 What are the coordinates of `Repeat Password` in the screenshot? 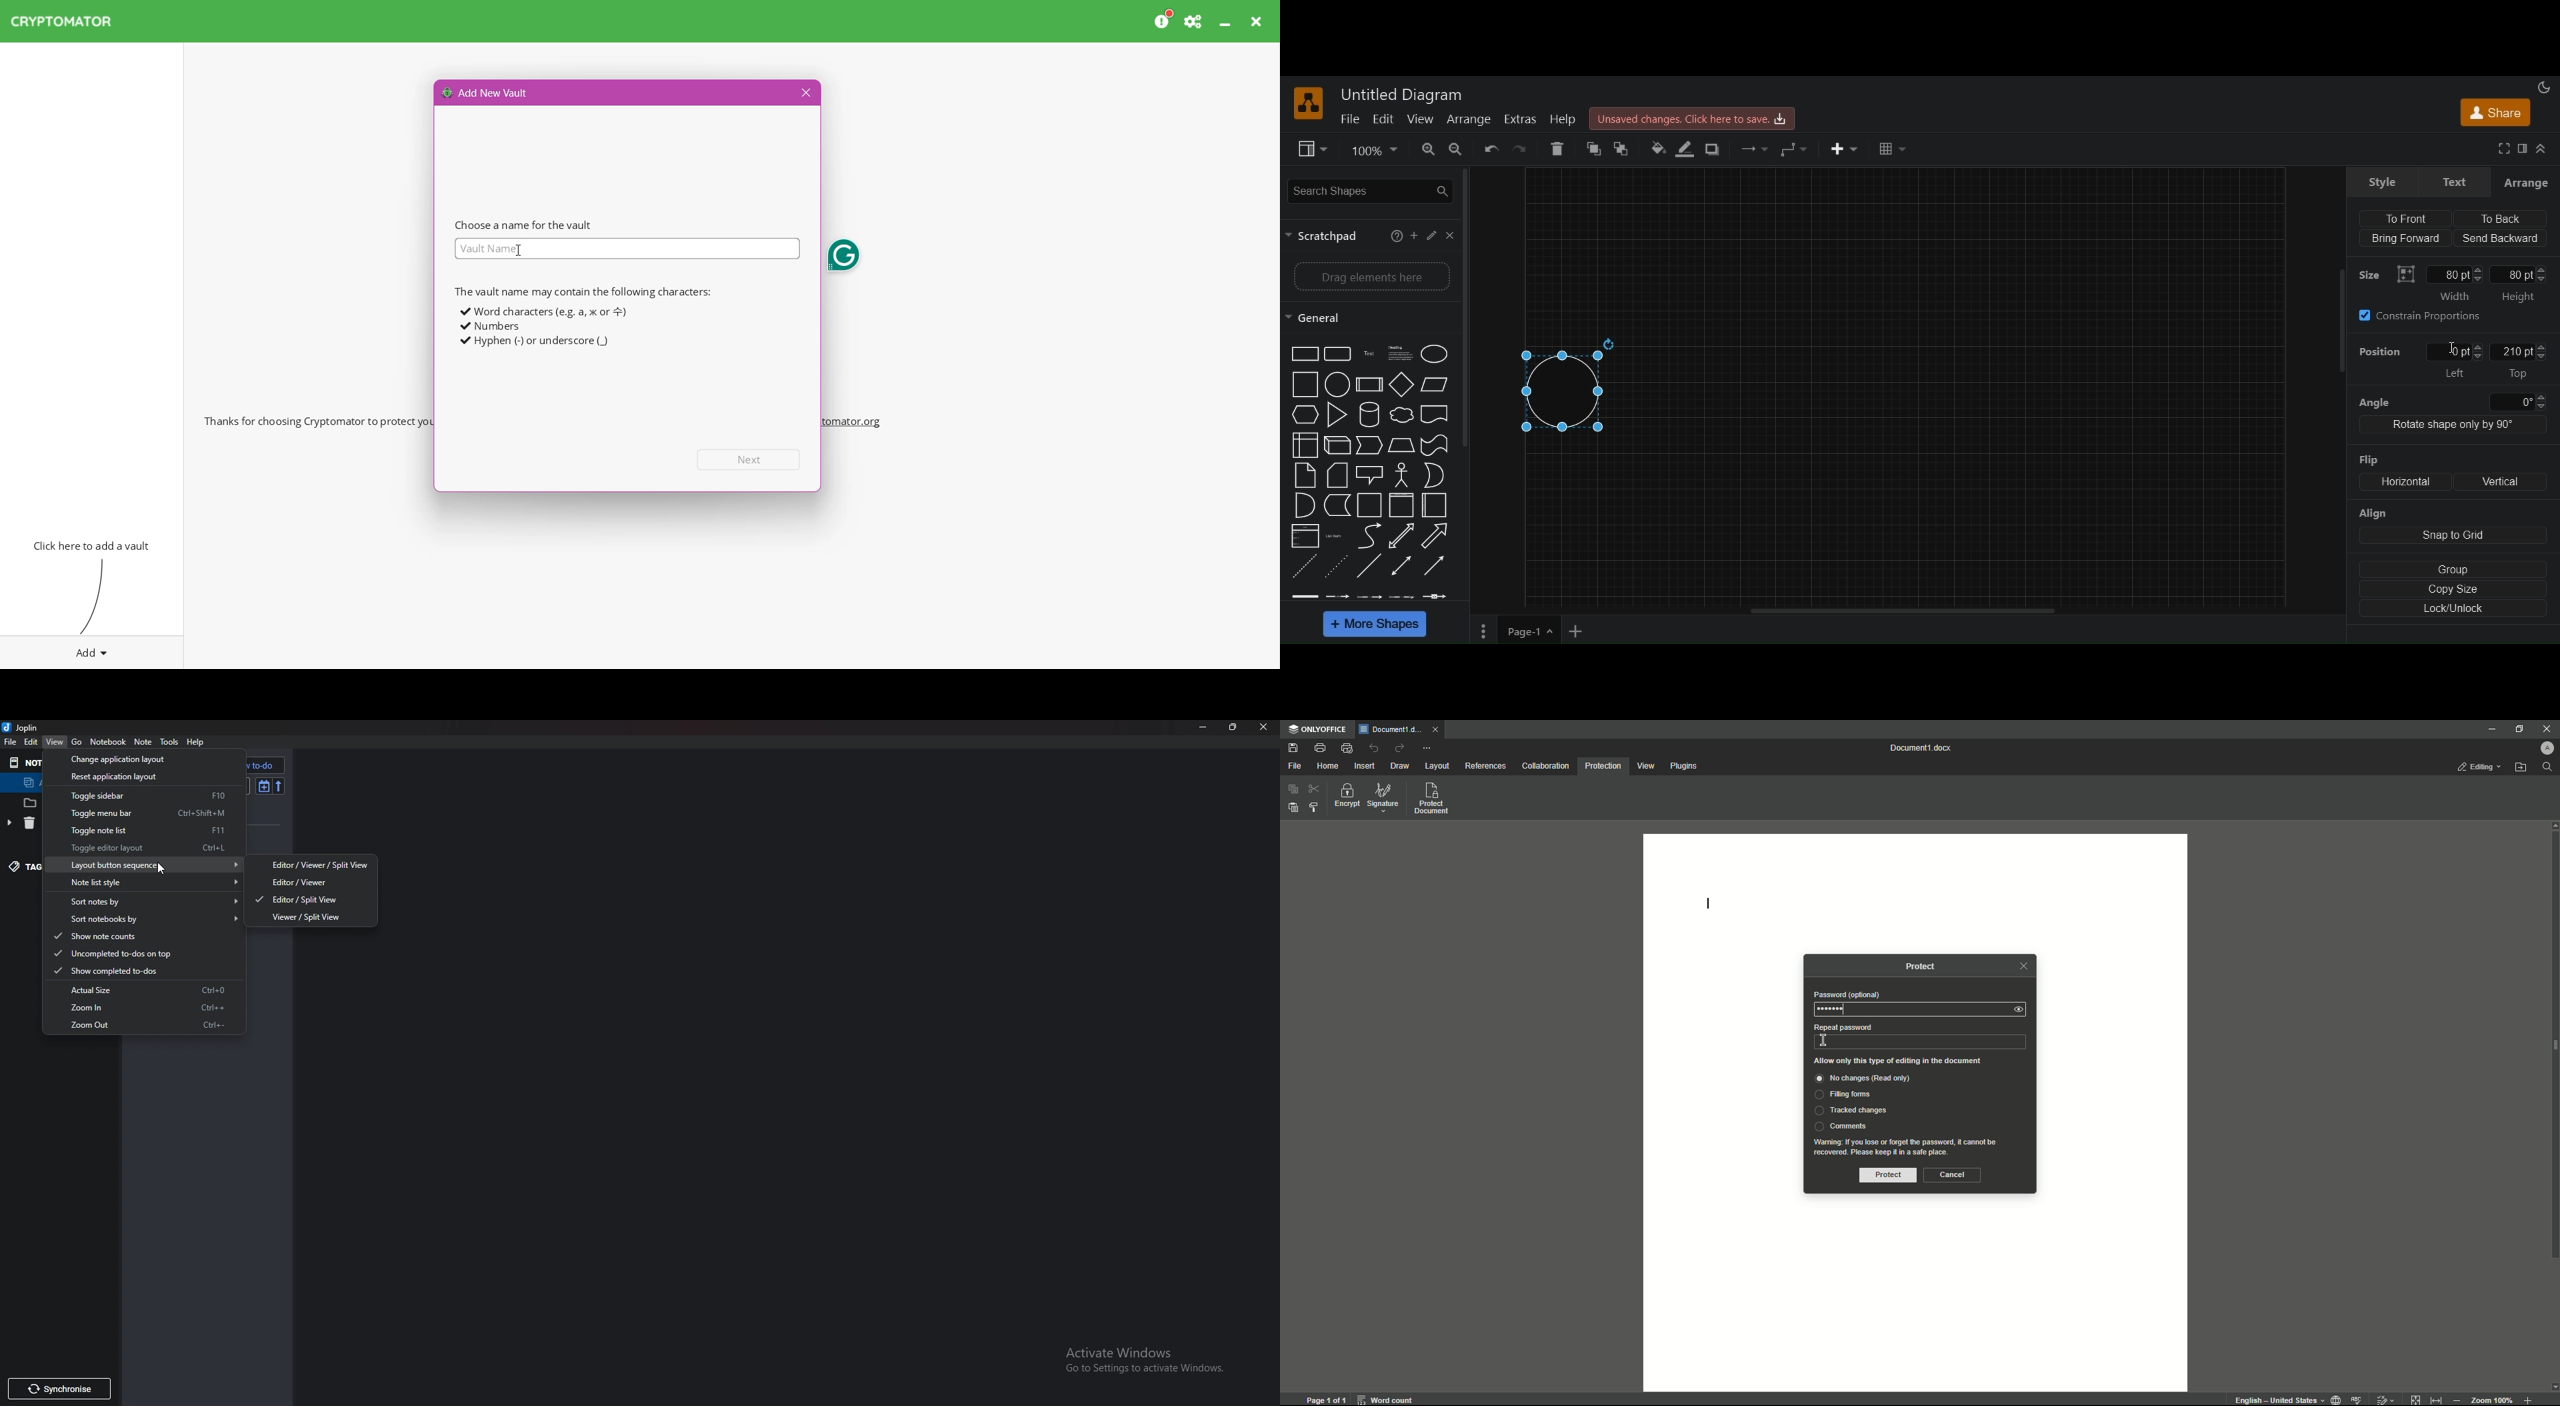 It's located at (1842, 1027).